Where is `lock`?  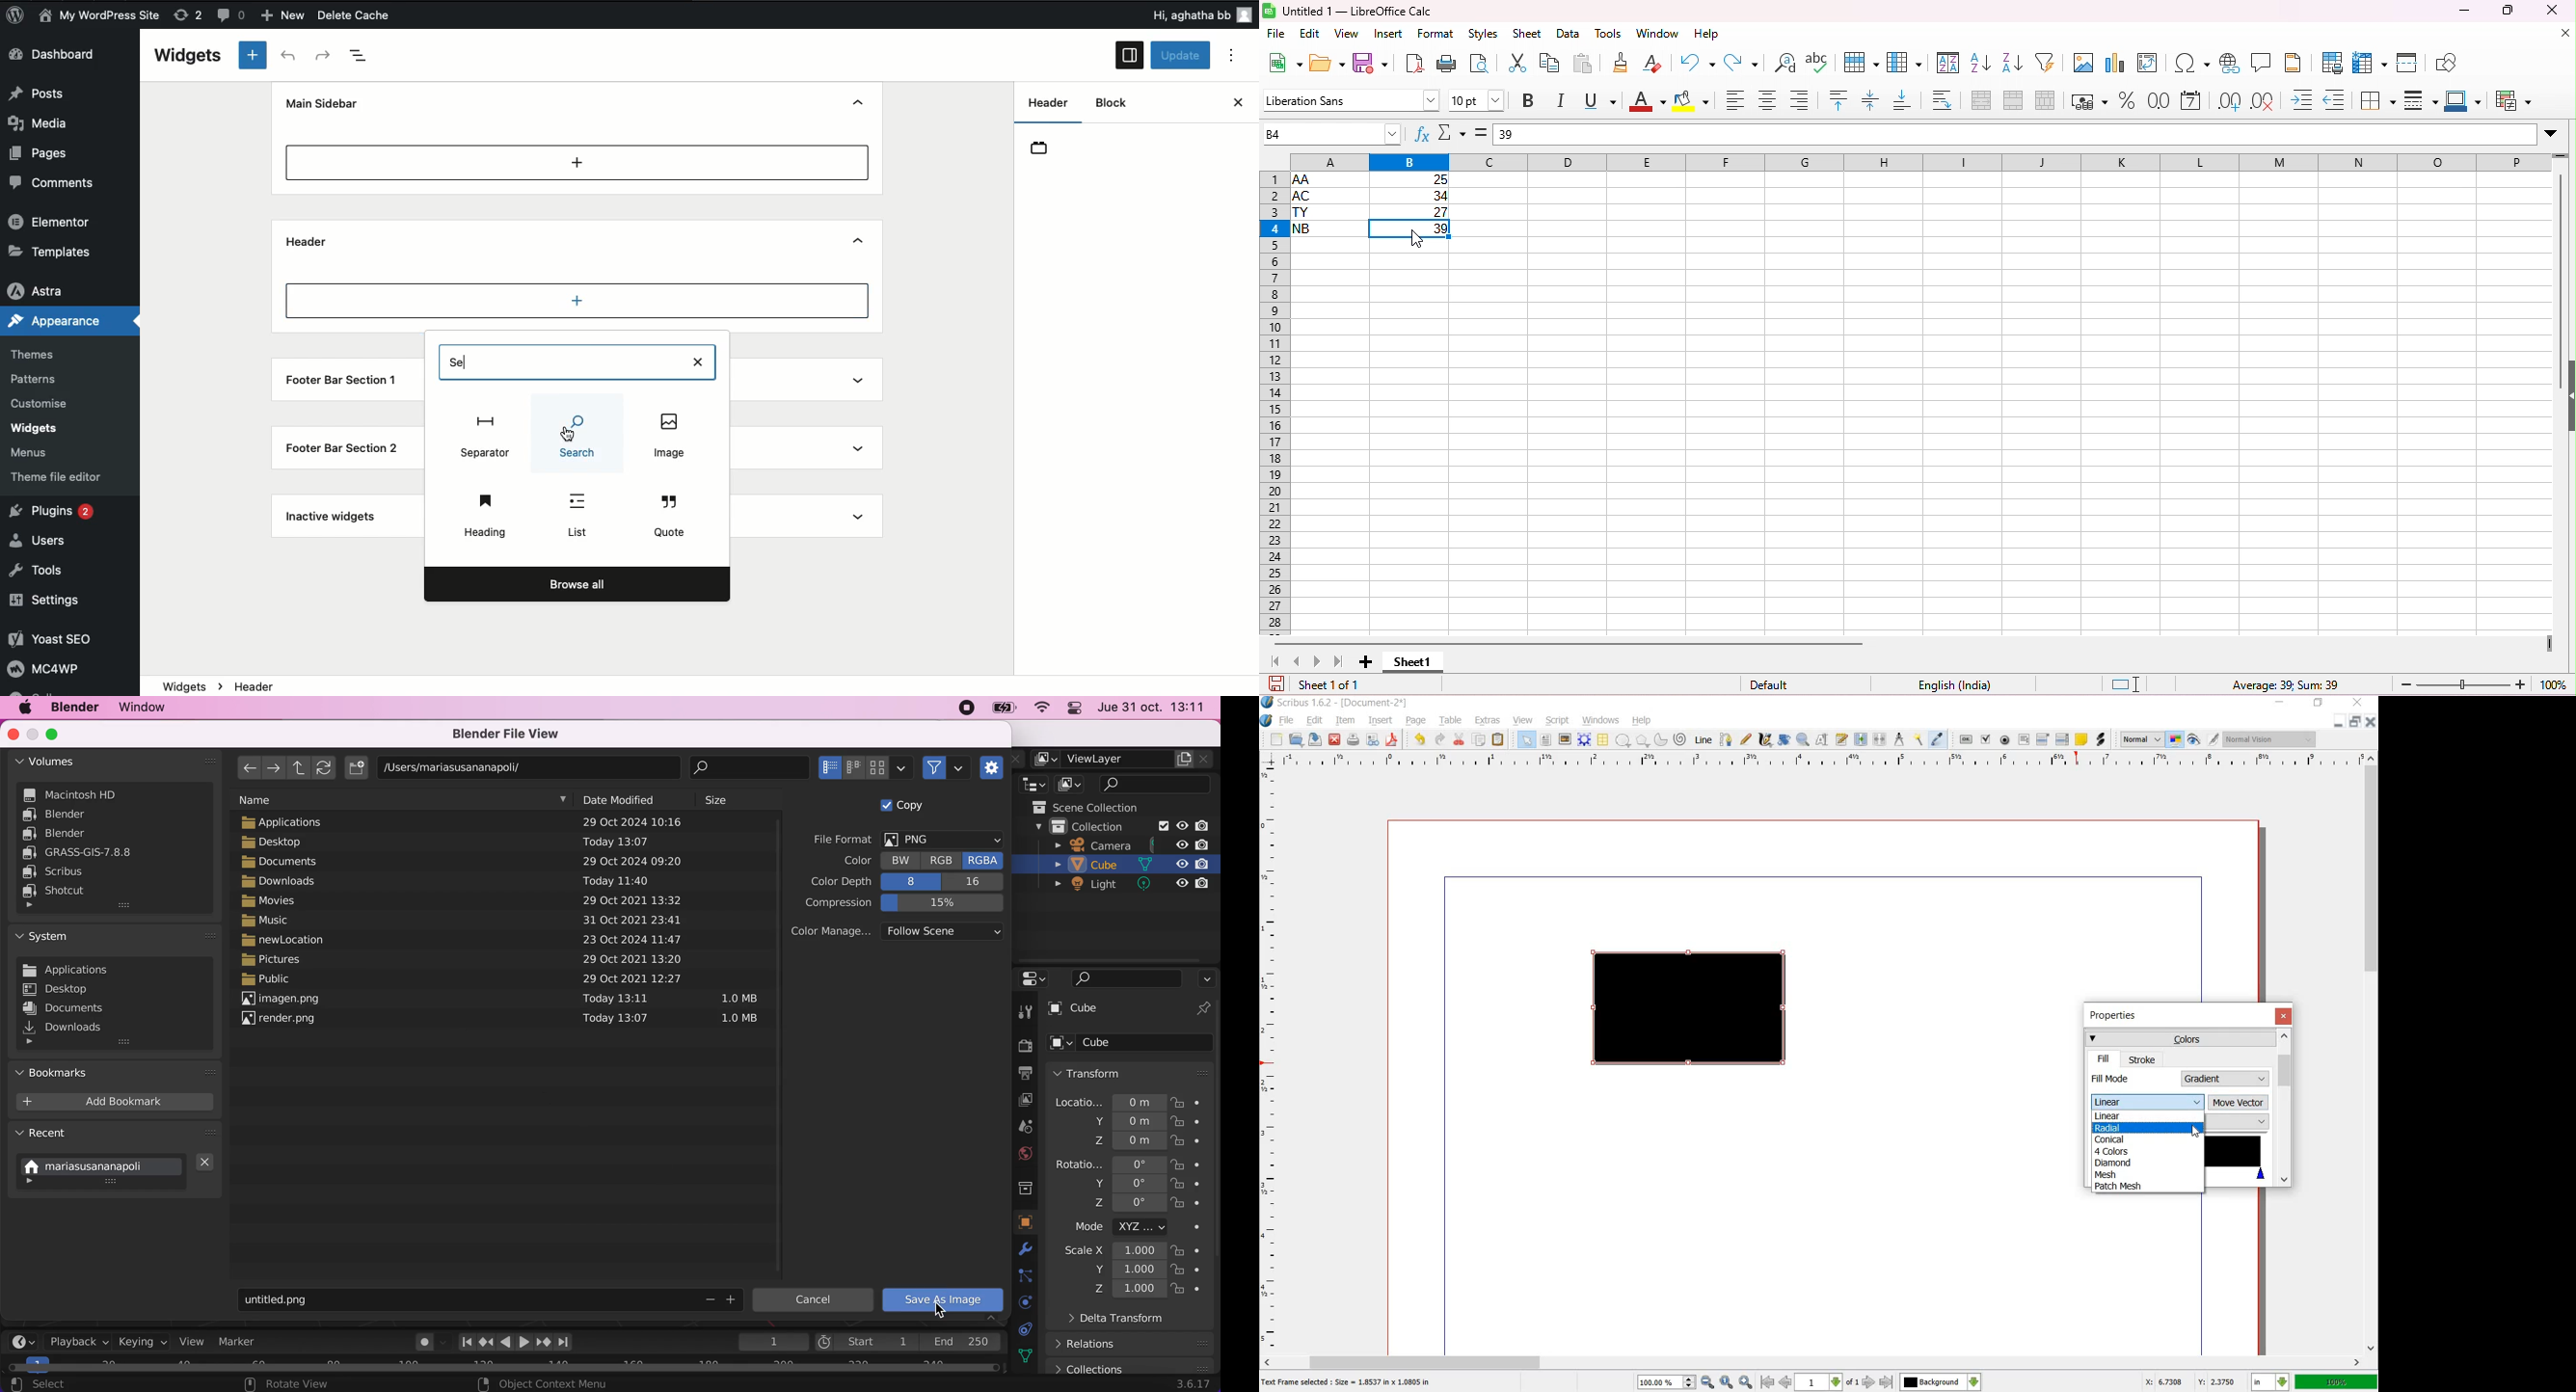 lock is located at coordinates (1187, 1143).